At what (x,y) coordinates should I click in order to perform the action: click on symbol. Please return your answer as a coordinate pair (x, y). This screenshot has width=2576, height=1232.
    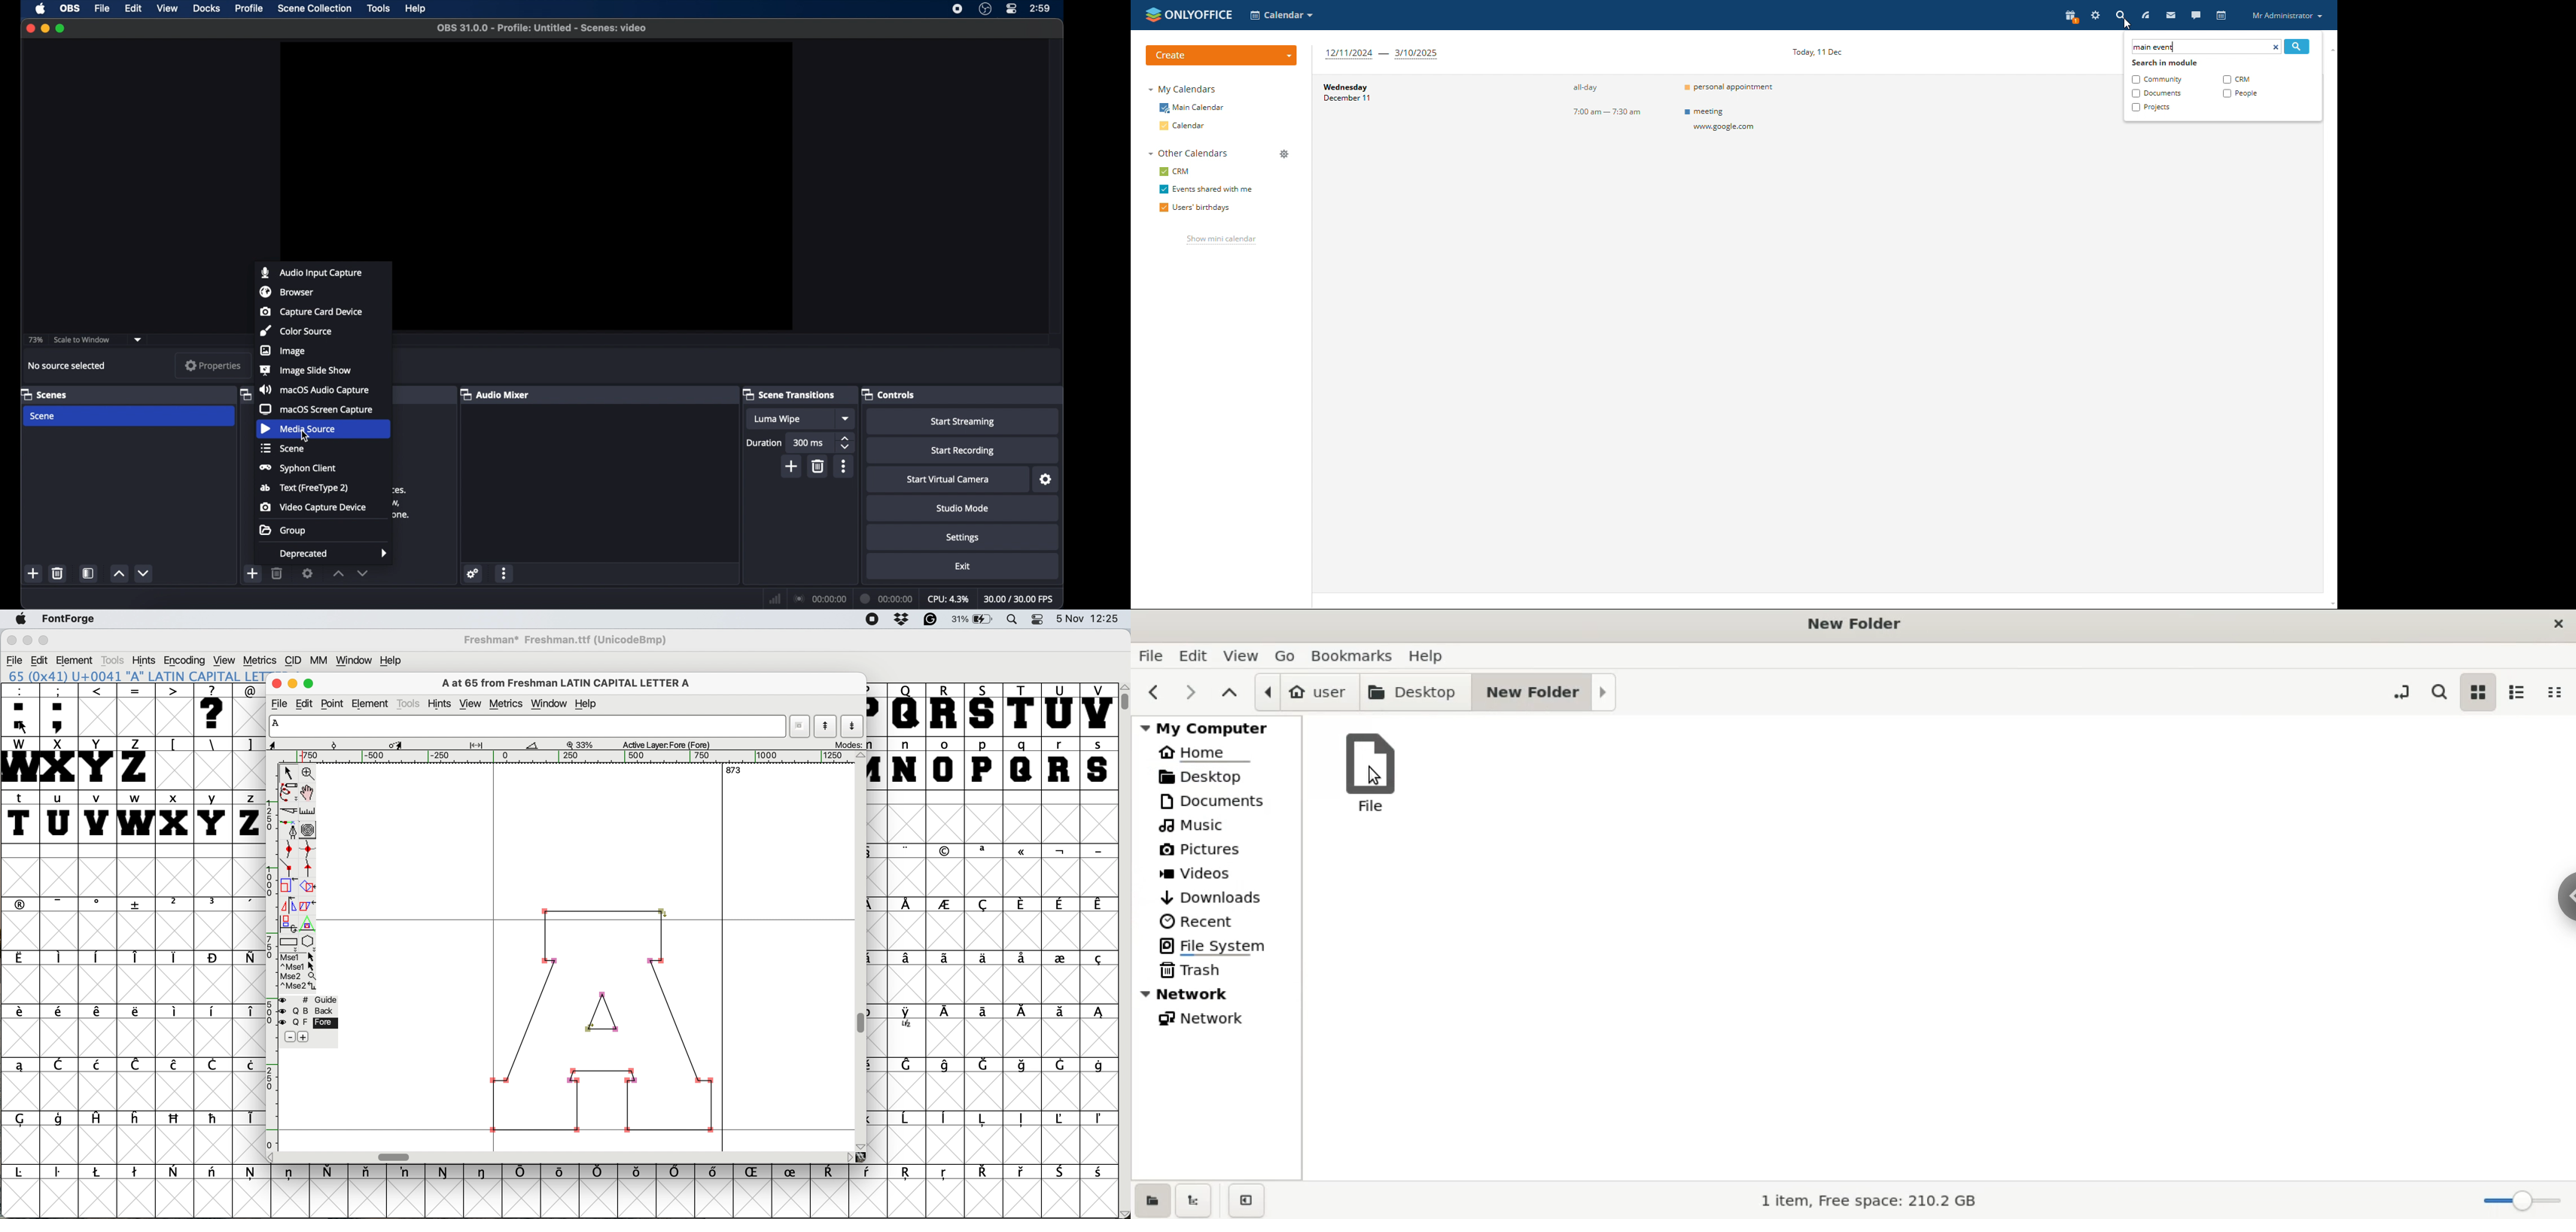
    Looking at the image, I should click on (908, 959).